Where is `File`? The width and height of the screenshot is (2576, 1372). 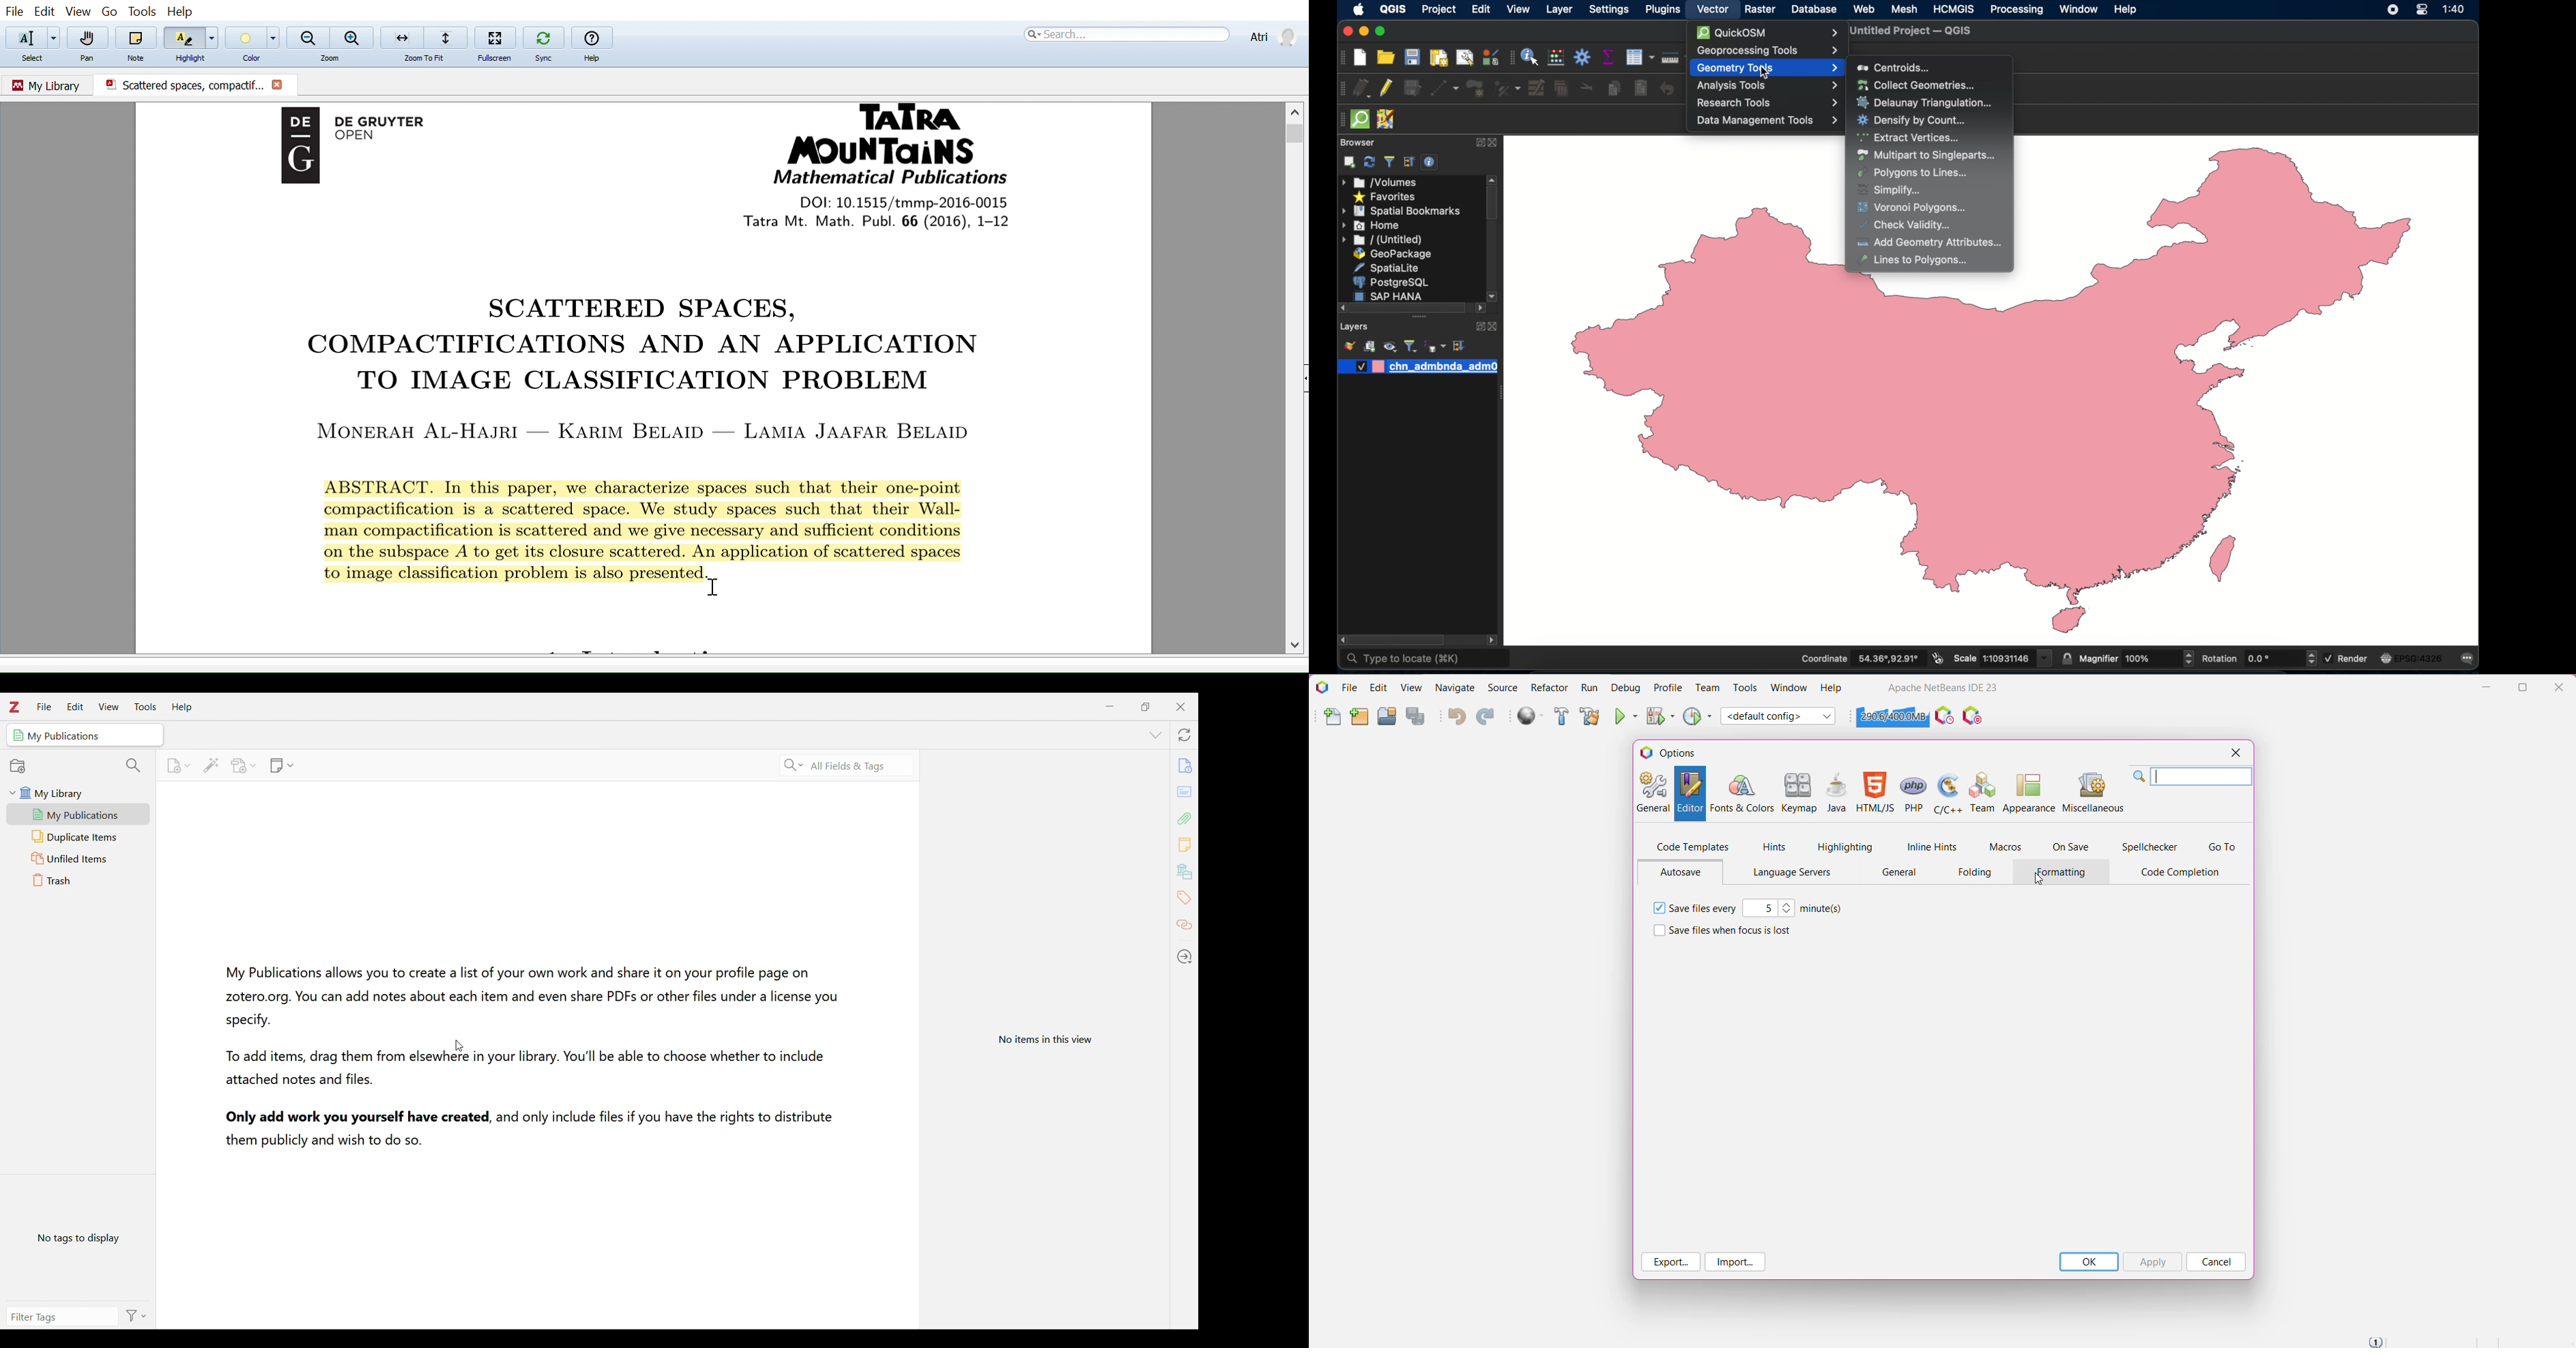
File is located at coordinates (44, 706).